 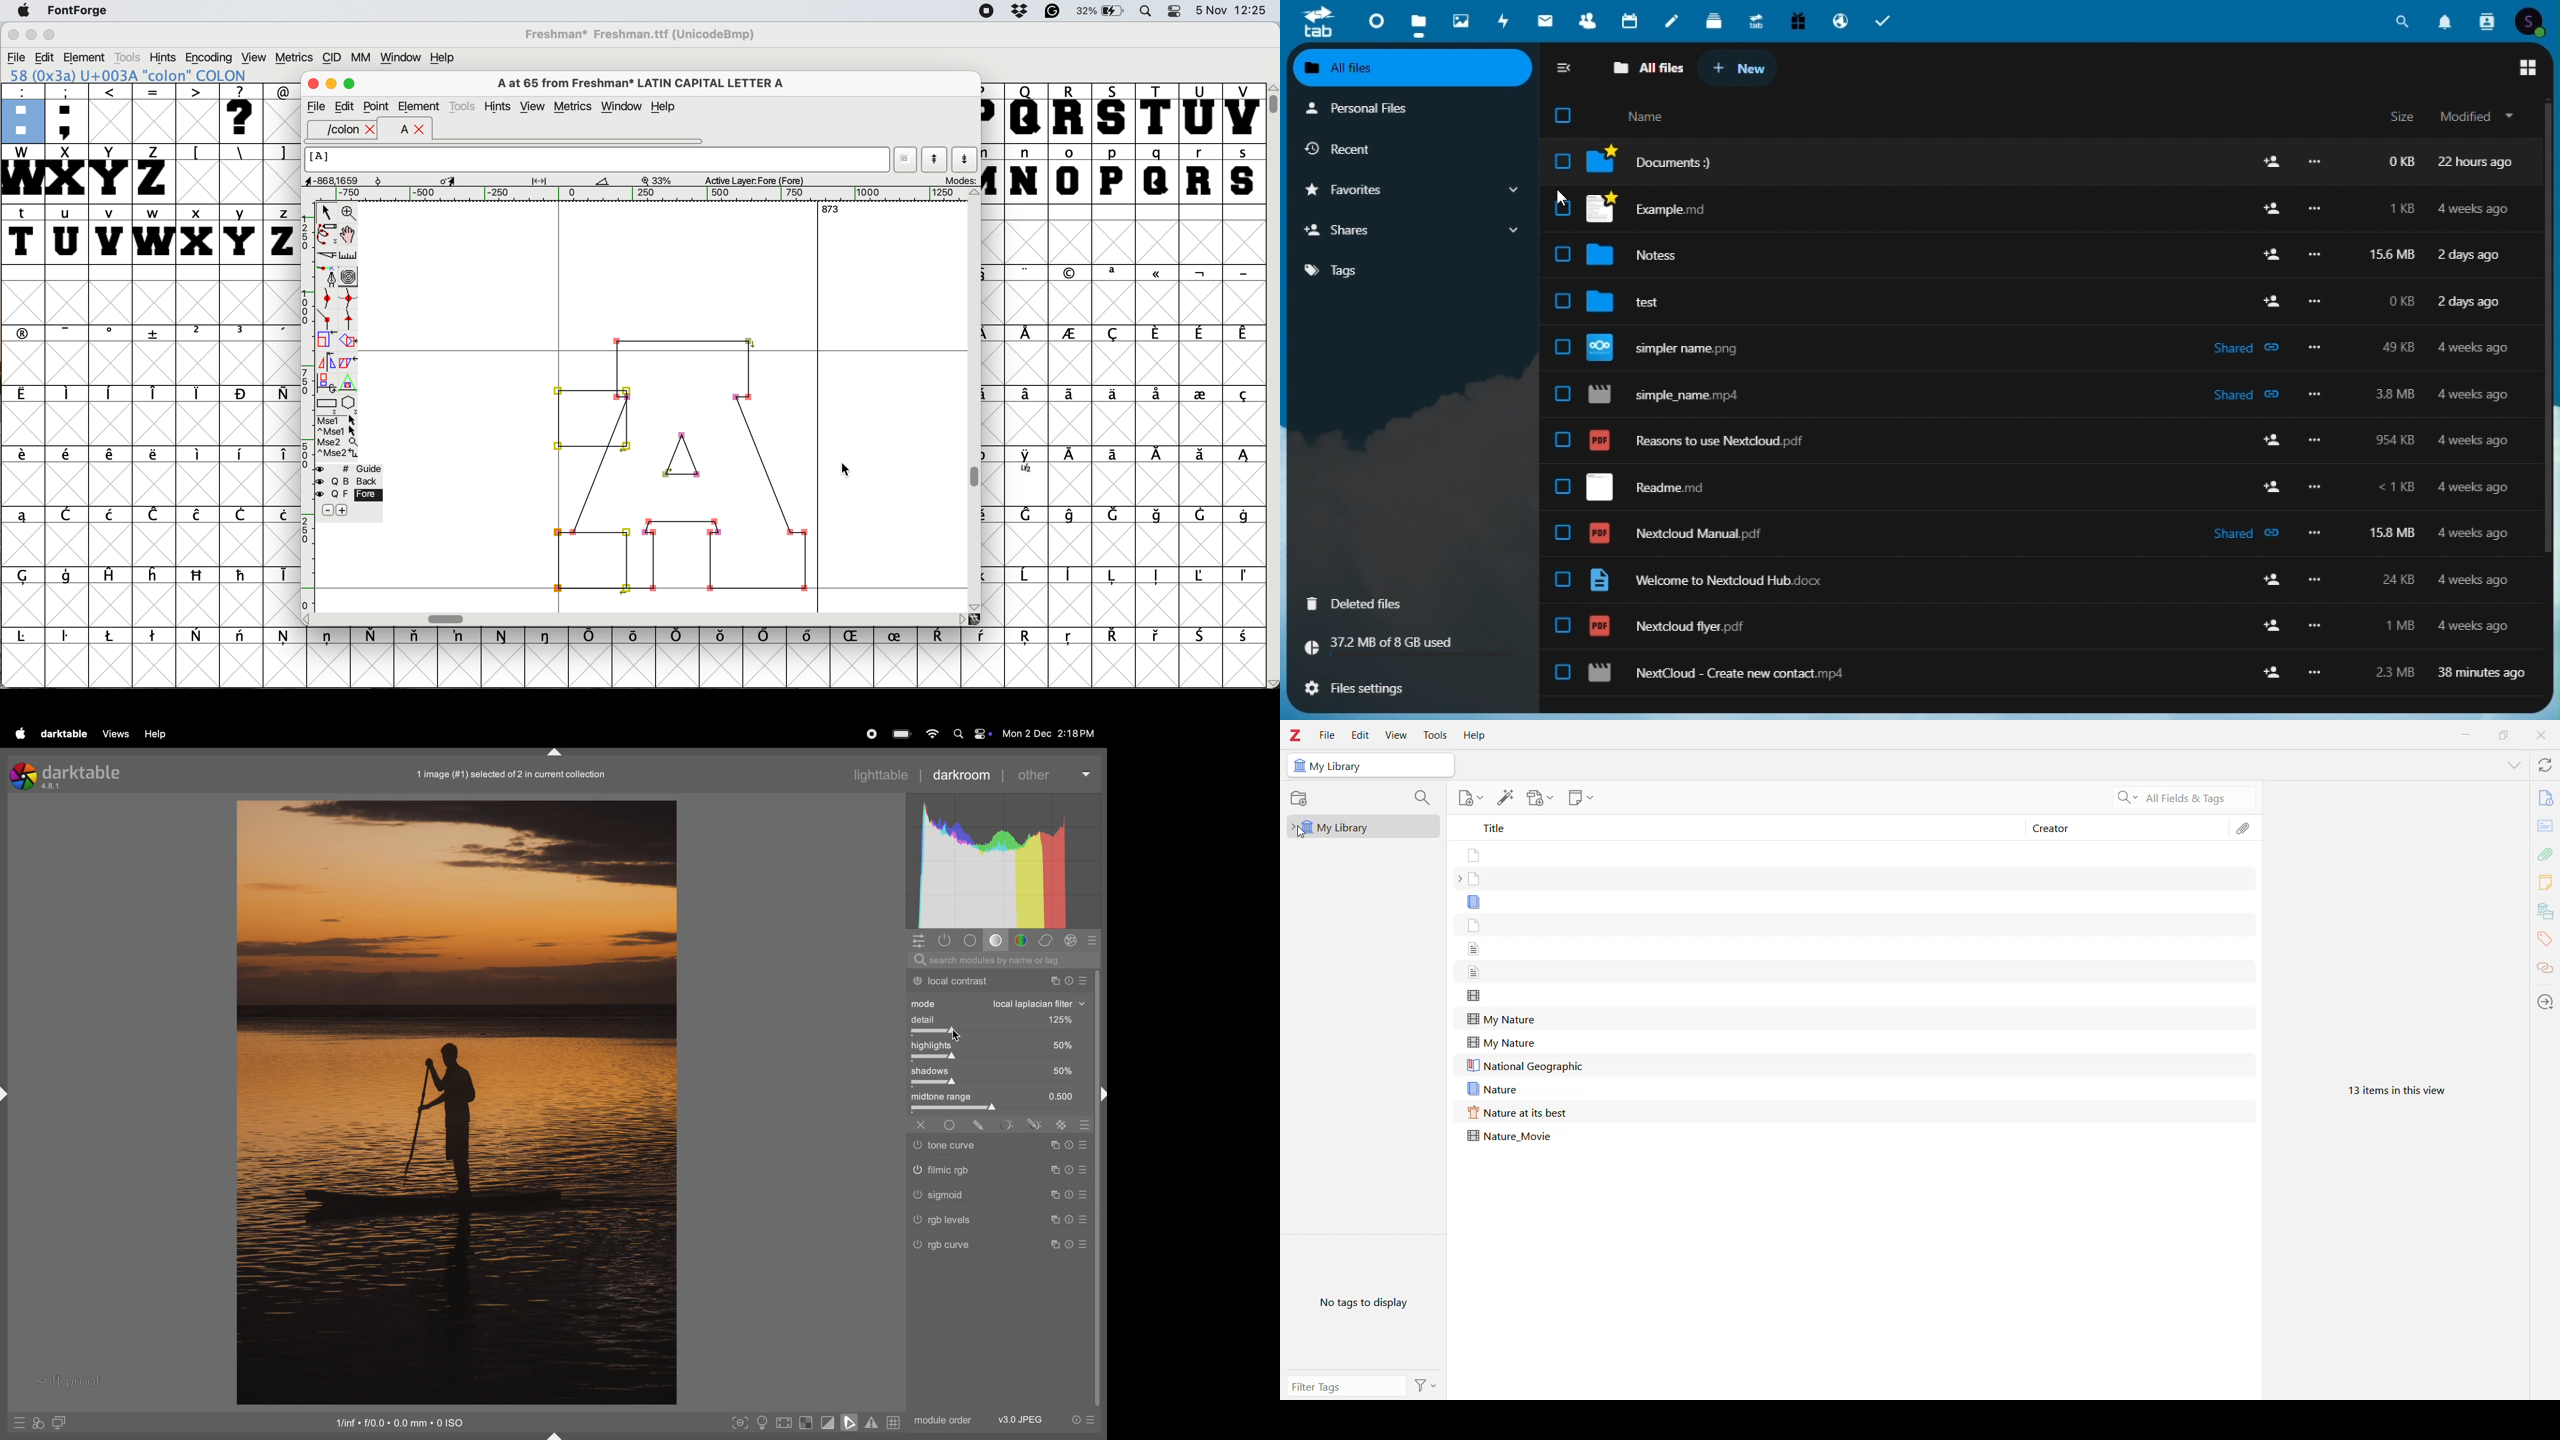 What do you see at coordinates (417, 639) in the screenshot?
I see `symbol` at bounding box center [417, 639].